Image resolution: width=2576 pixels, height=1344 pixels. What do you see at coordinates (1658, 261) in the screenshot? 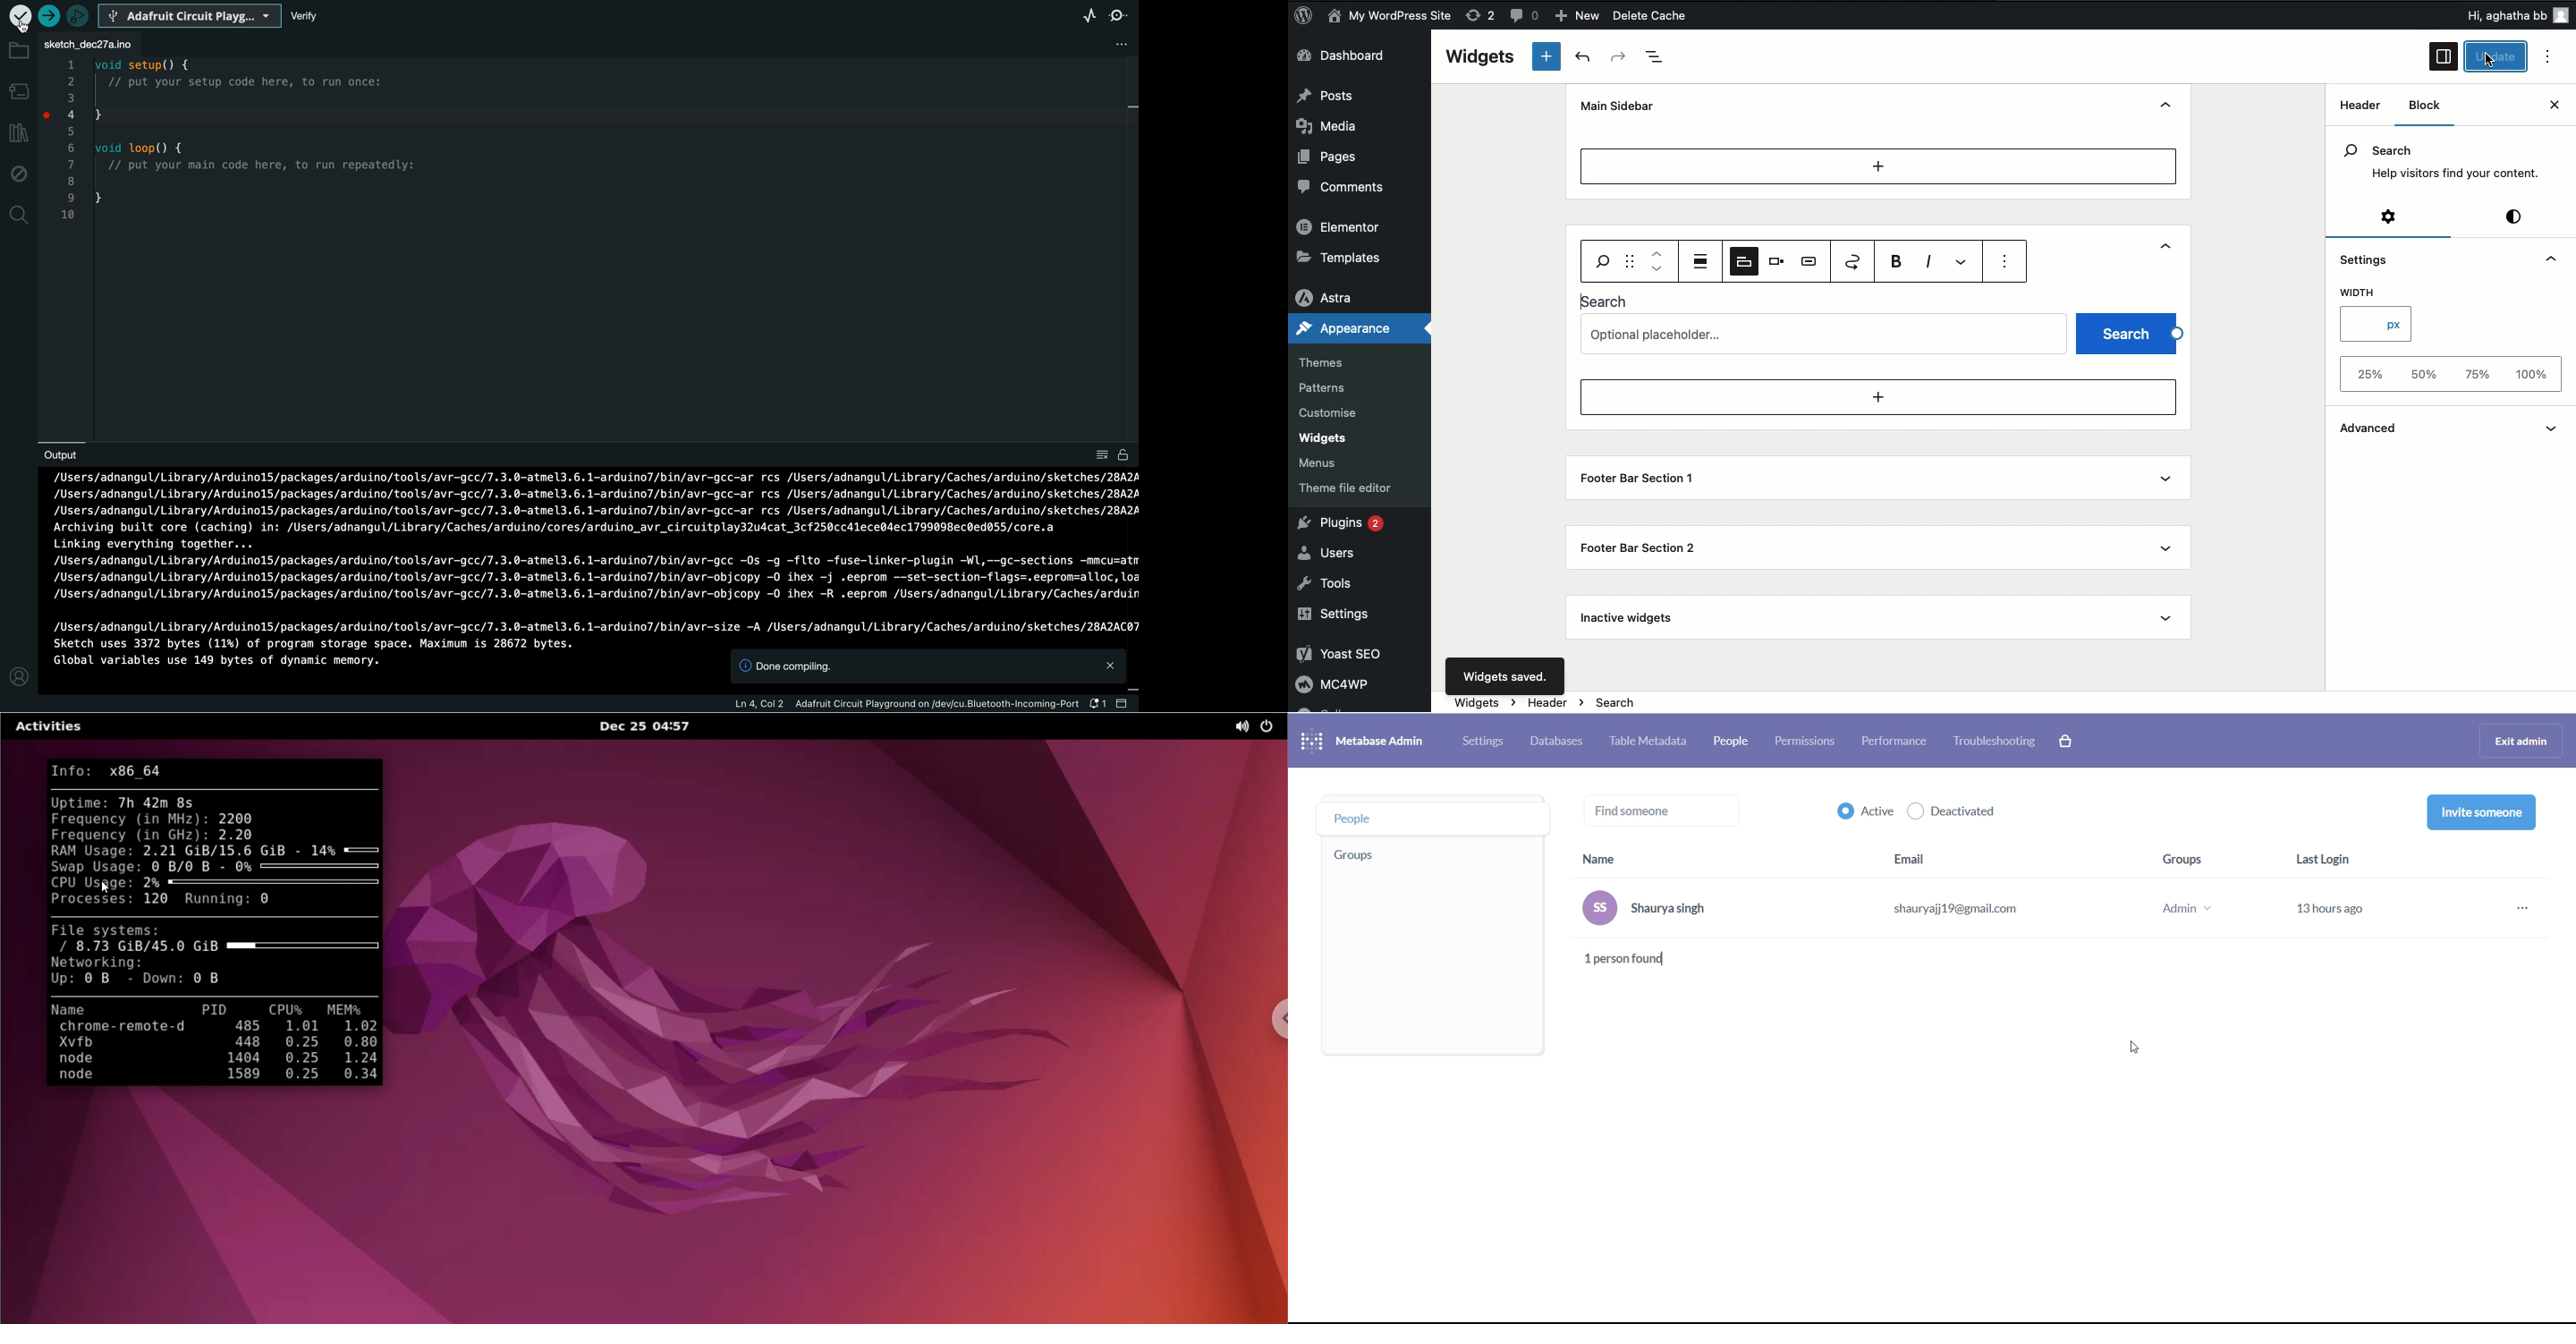
I see `Move up down` at bounding box center [1658, 261].